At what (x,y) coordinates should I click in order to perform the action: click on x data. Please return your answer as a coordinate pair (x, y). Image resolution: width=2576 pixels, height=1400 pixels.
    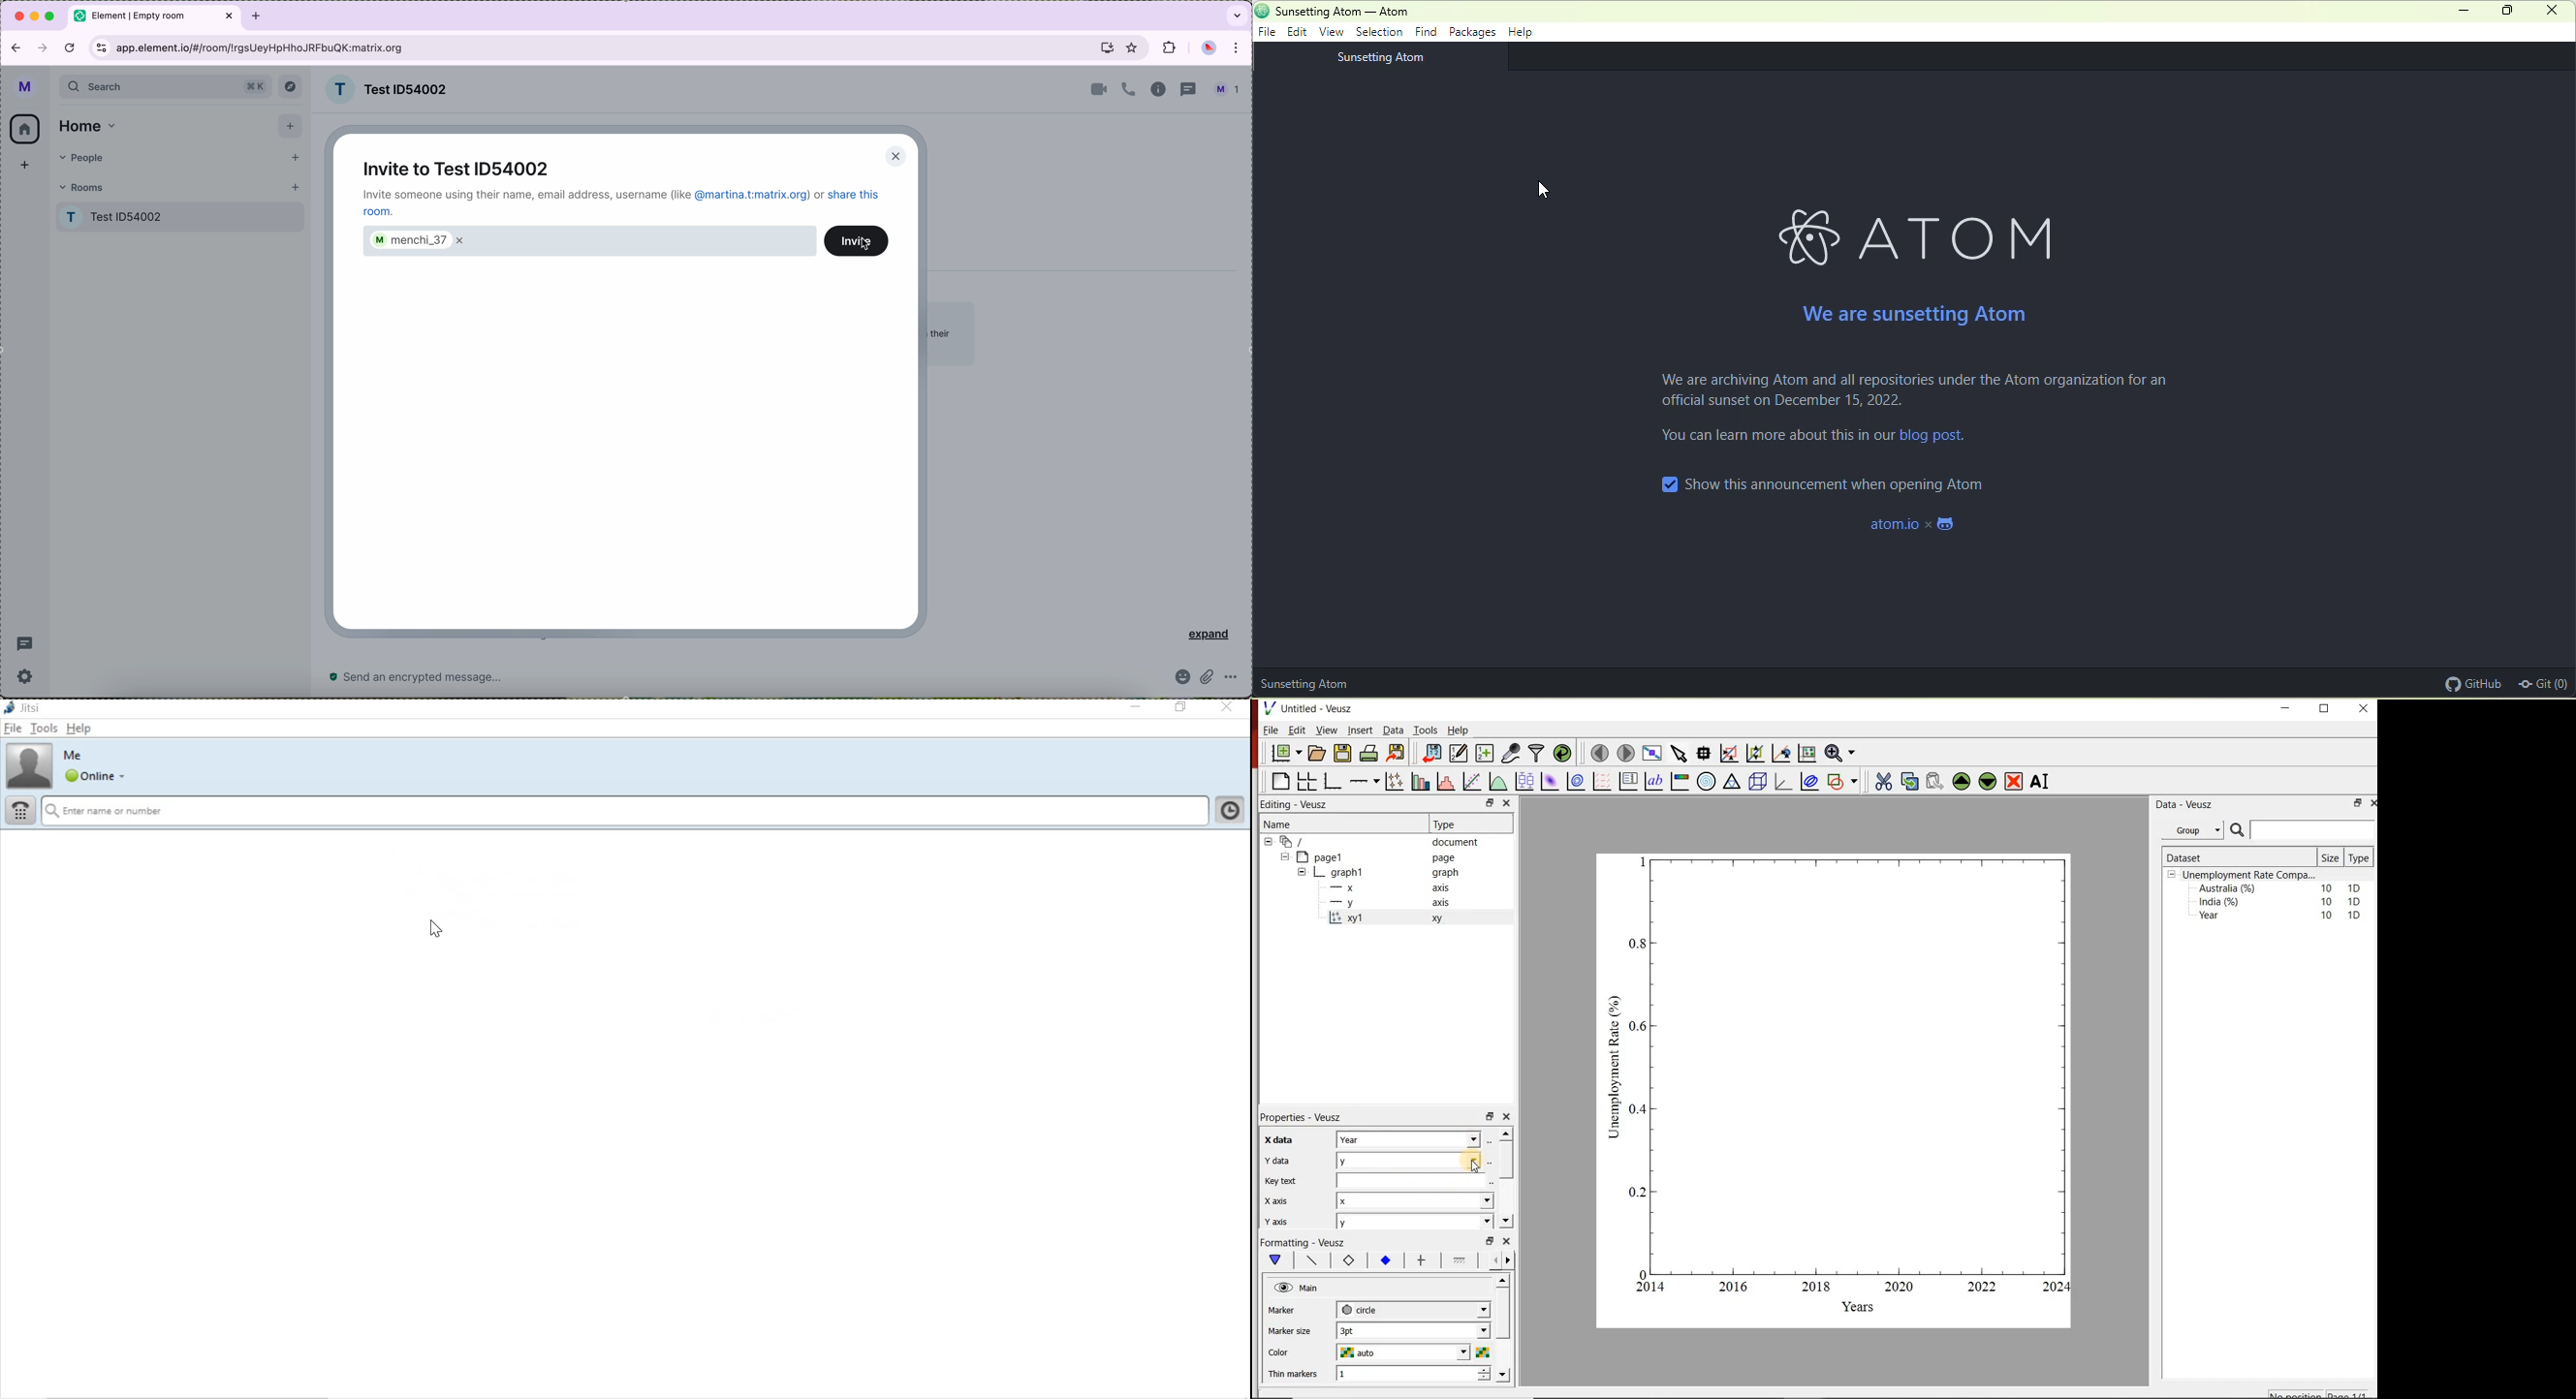
    Looking at the image, I should click on (1276, 1140).